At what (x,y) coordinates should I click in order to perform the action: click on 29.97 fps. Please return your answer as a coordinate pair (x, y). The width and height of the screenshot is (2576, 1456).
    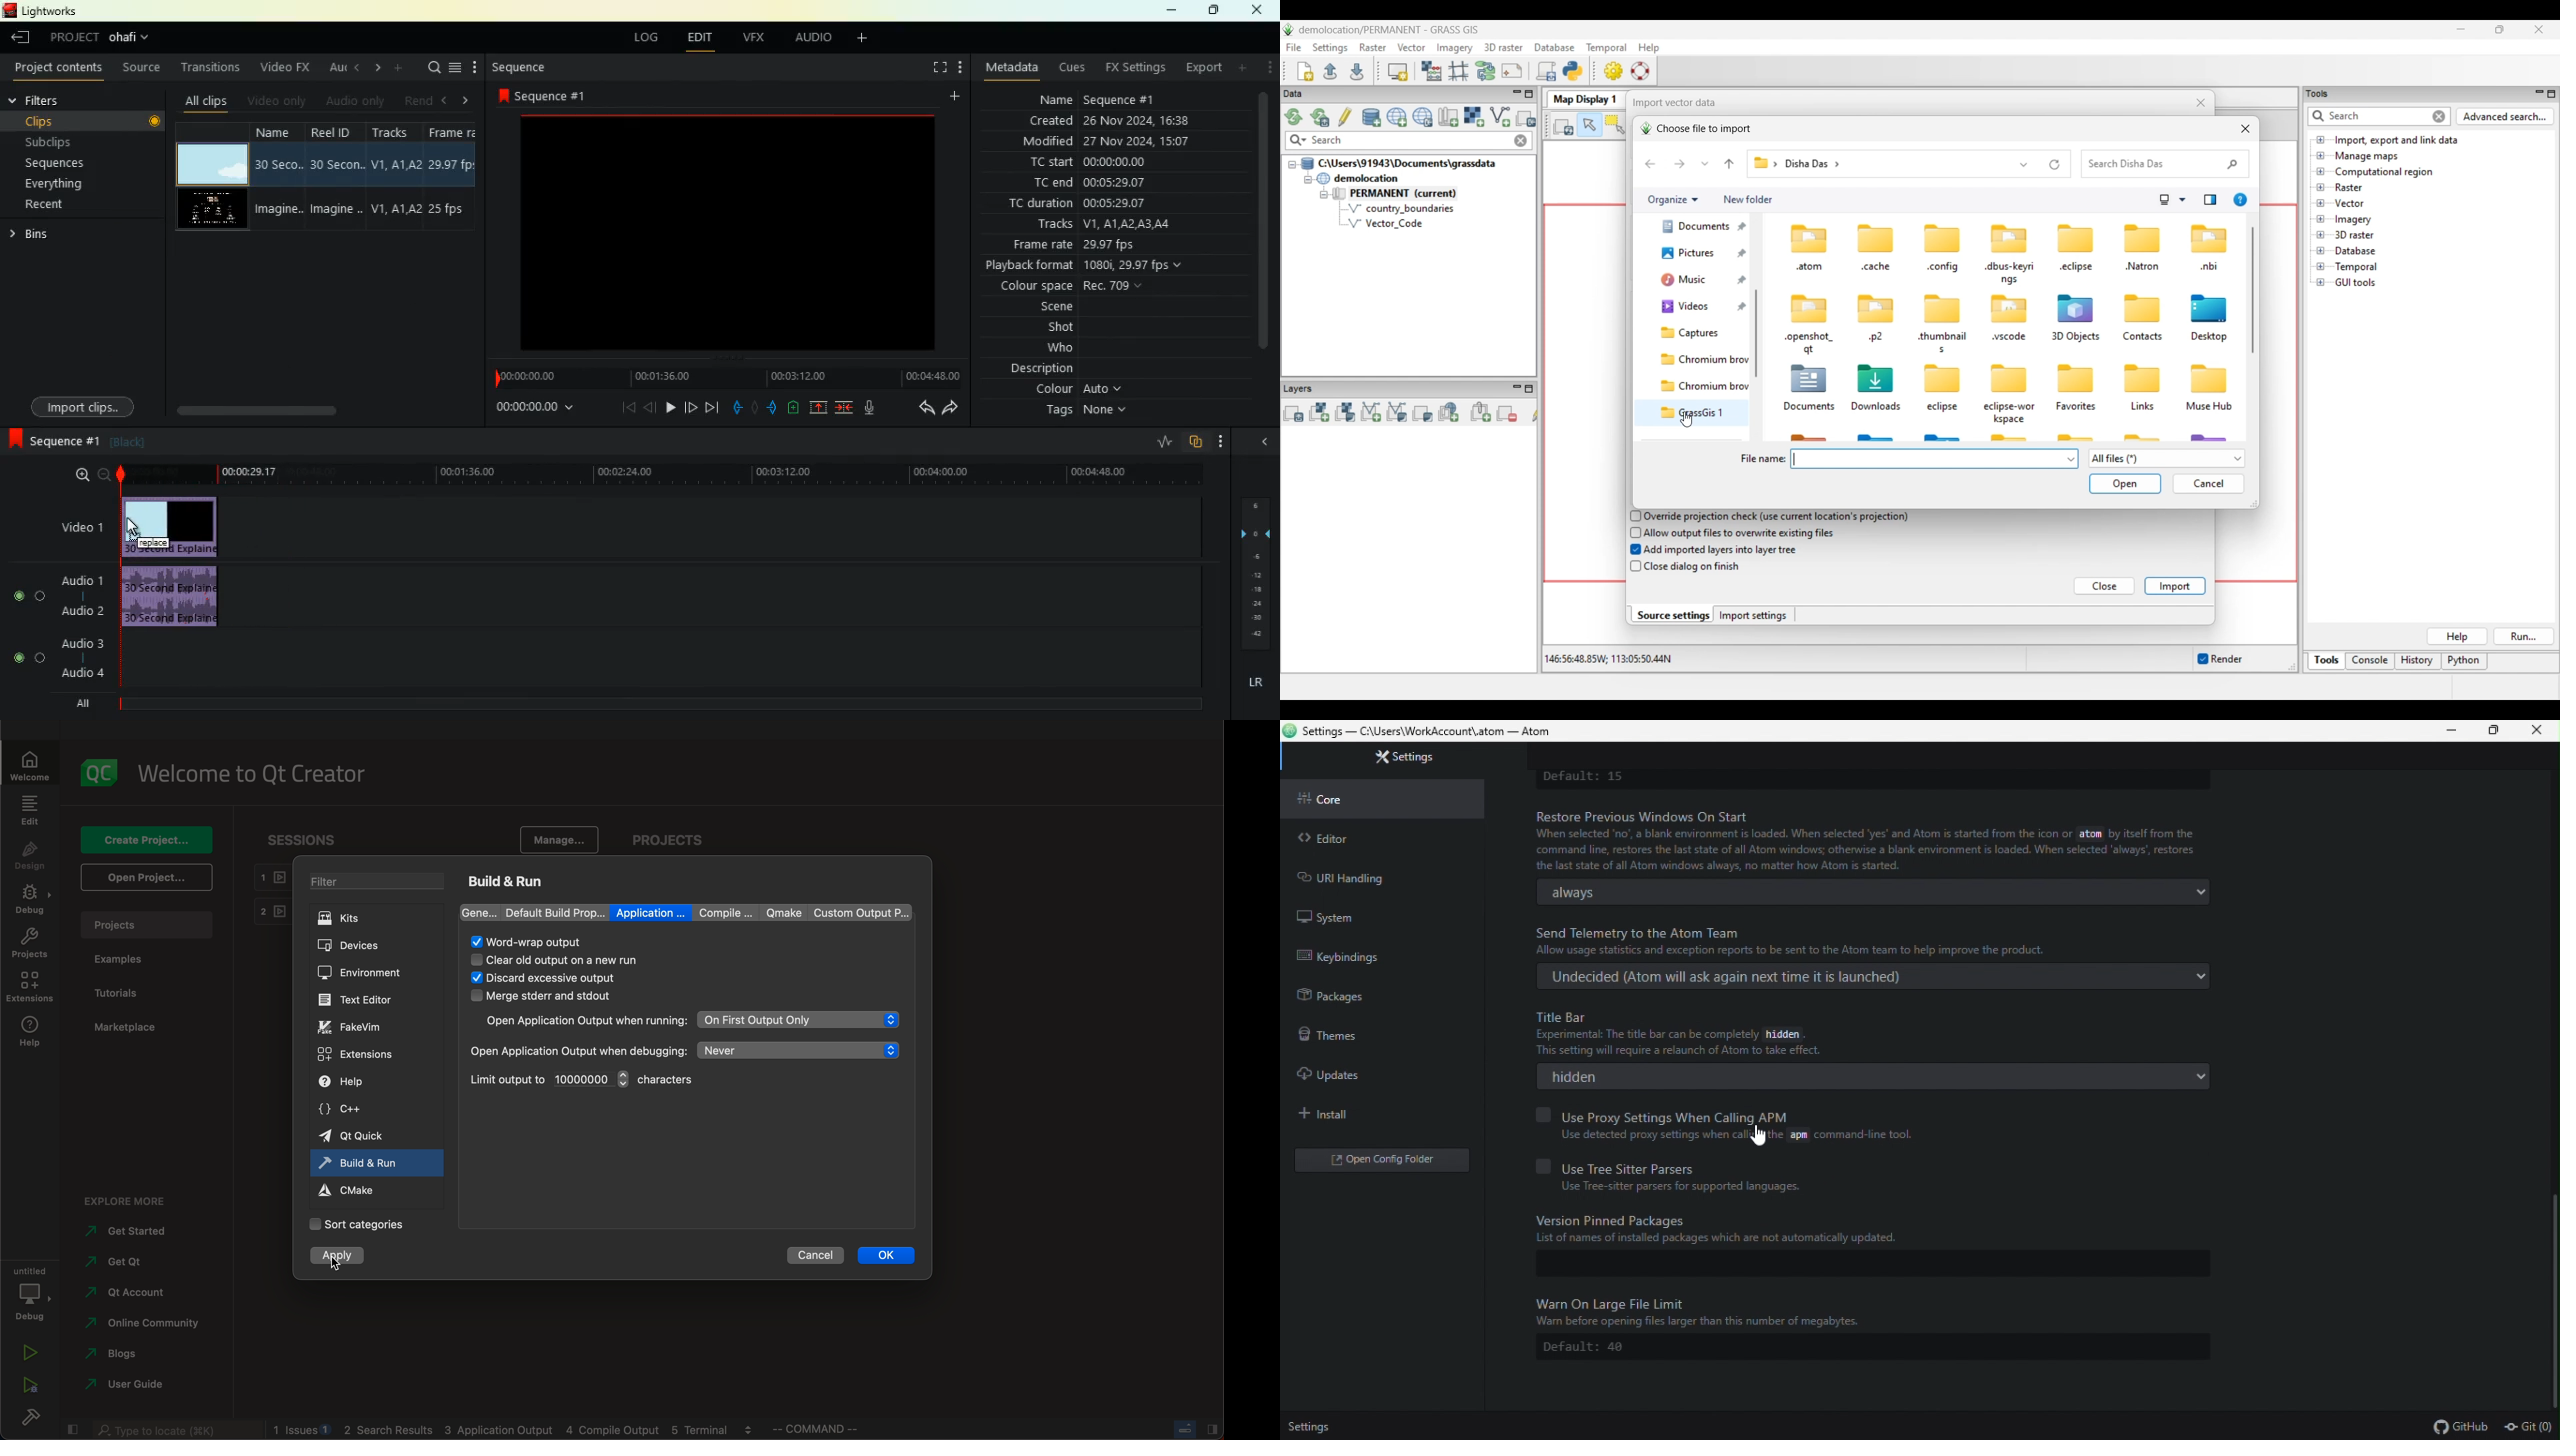
    Looking at the image, I should click on (1118, 245).